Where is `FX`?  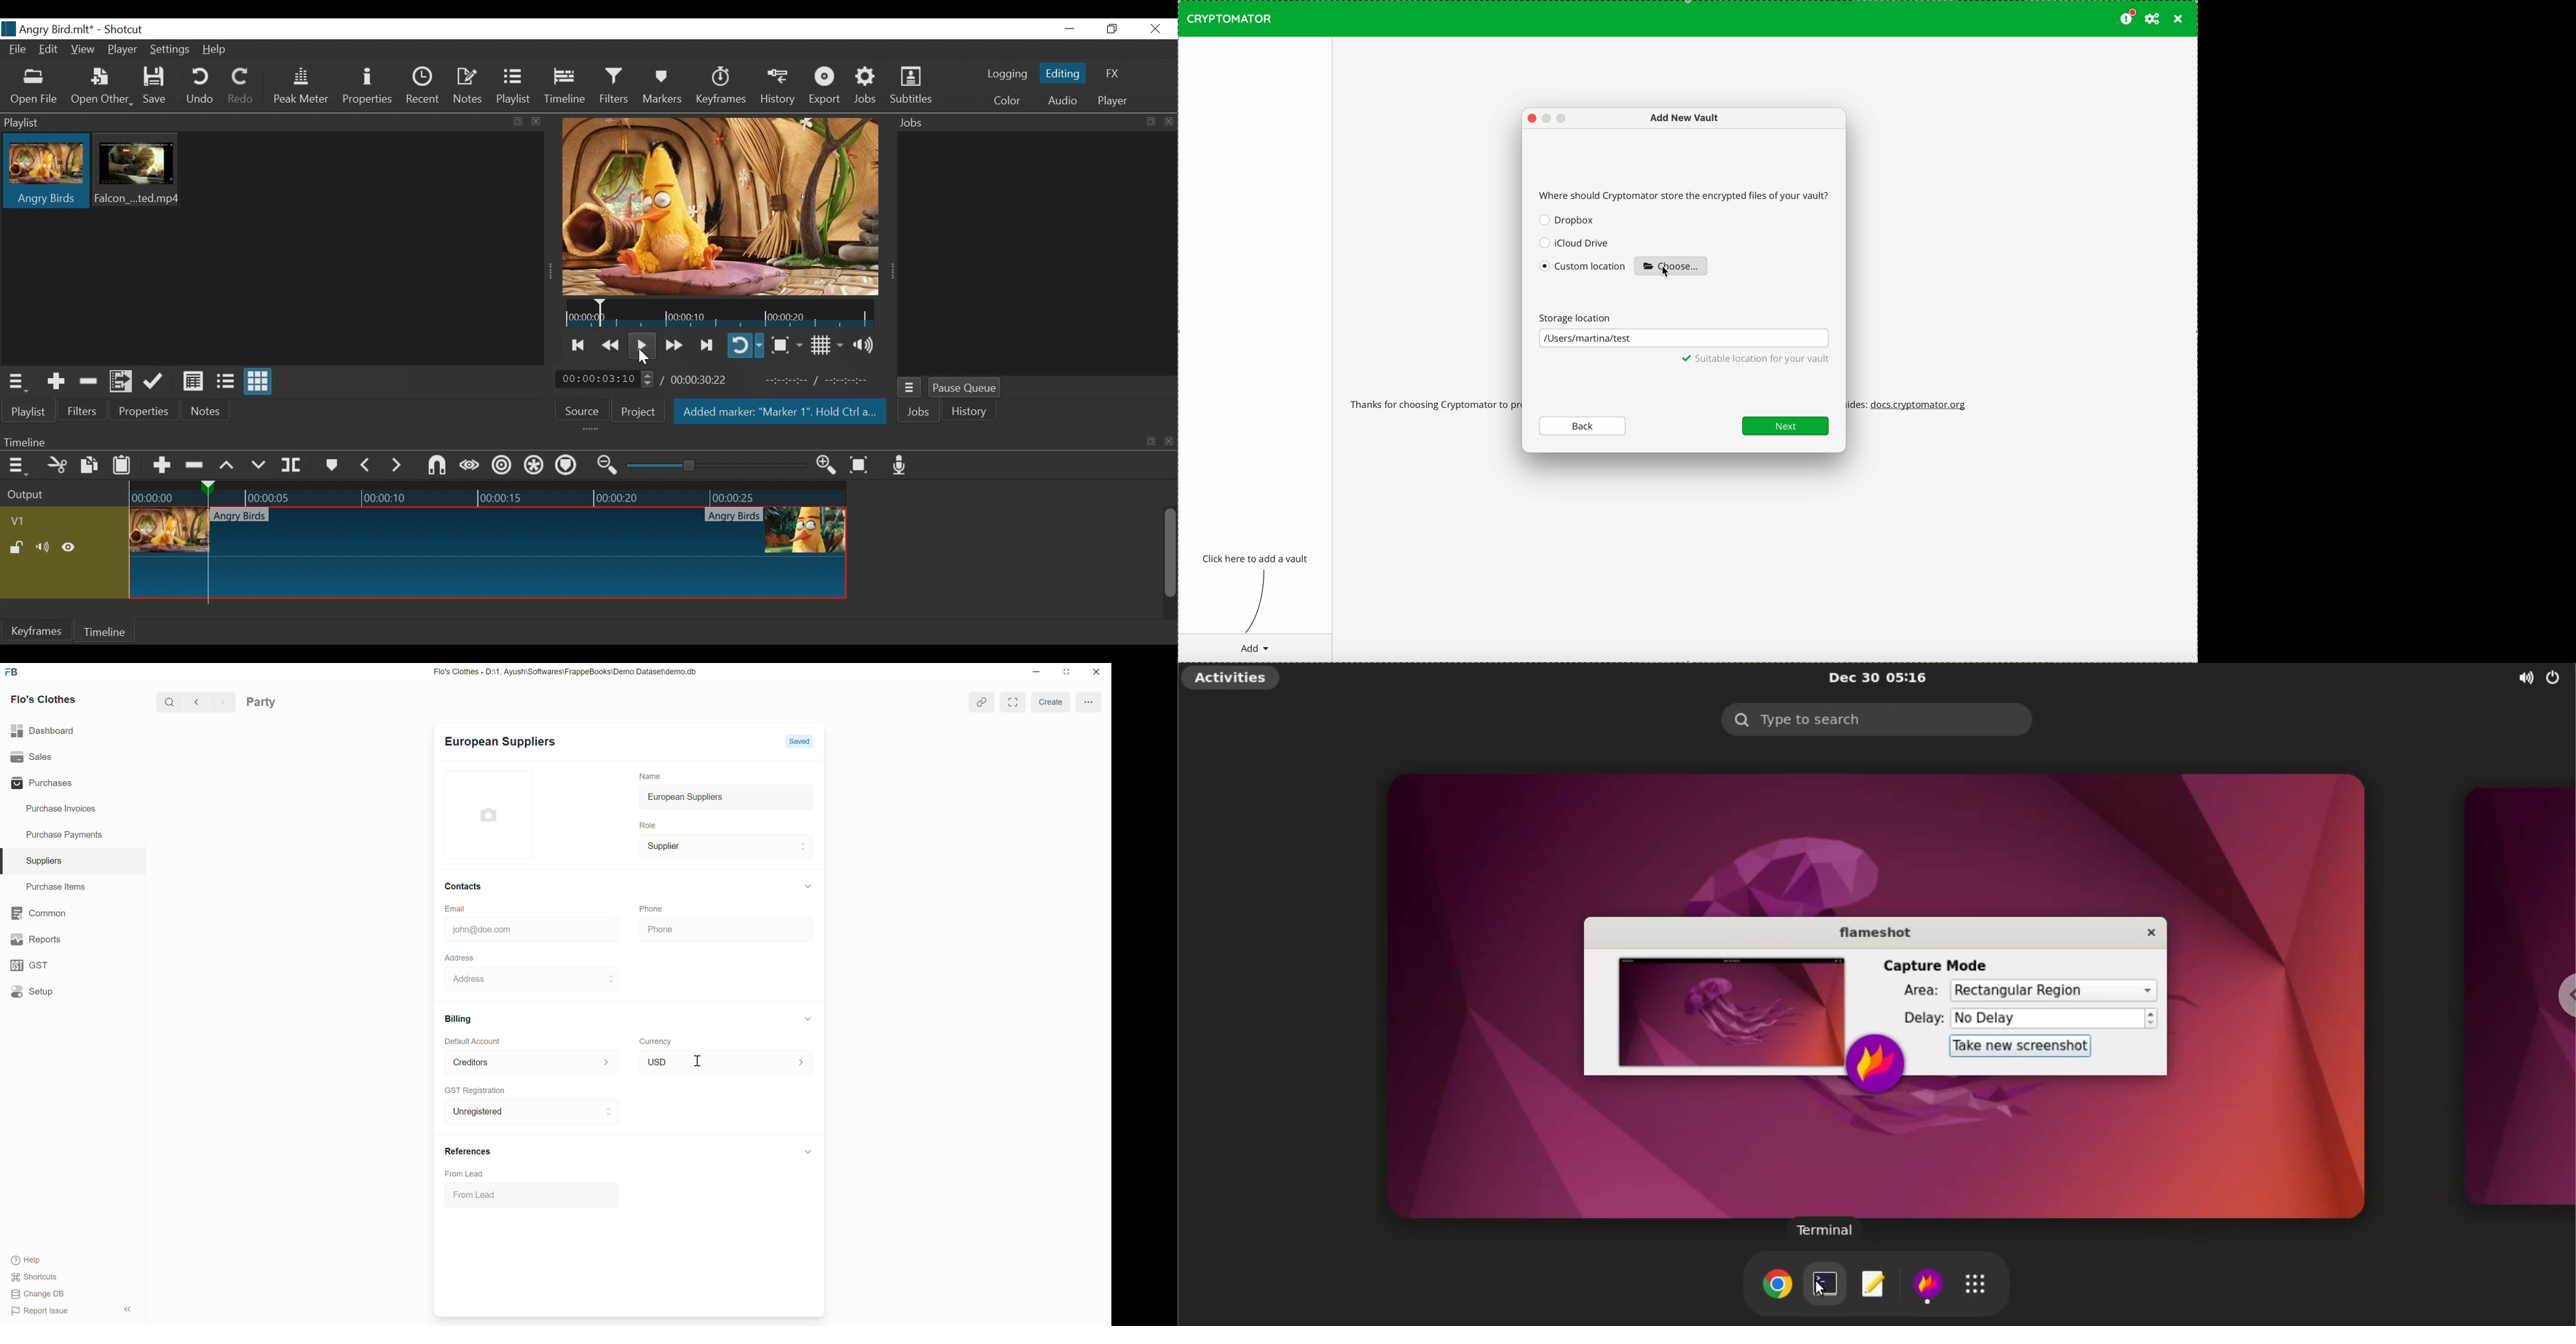
FX is located at coordinates (1113, 73).